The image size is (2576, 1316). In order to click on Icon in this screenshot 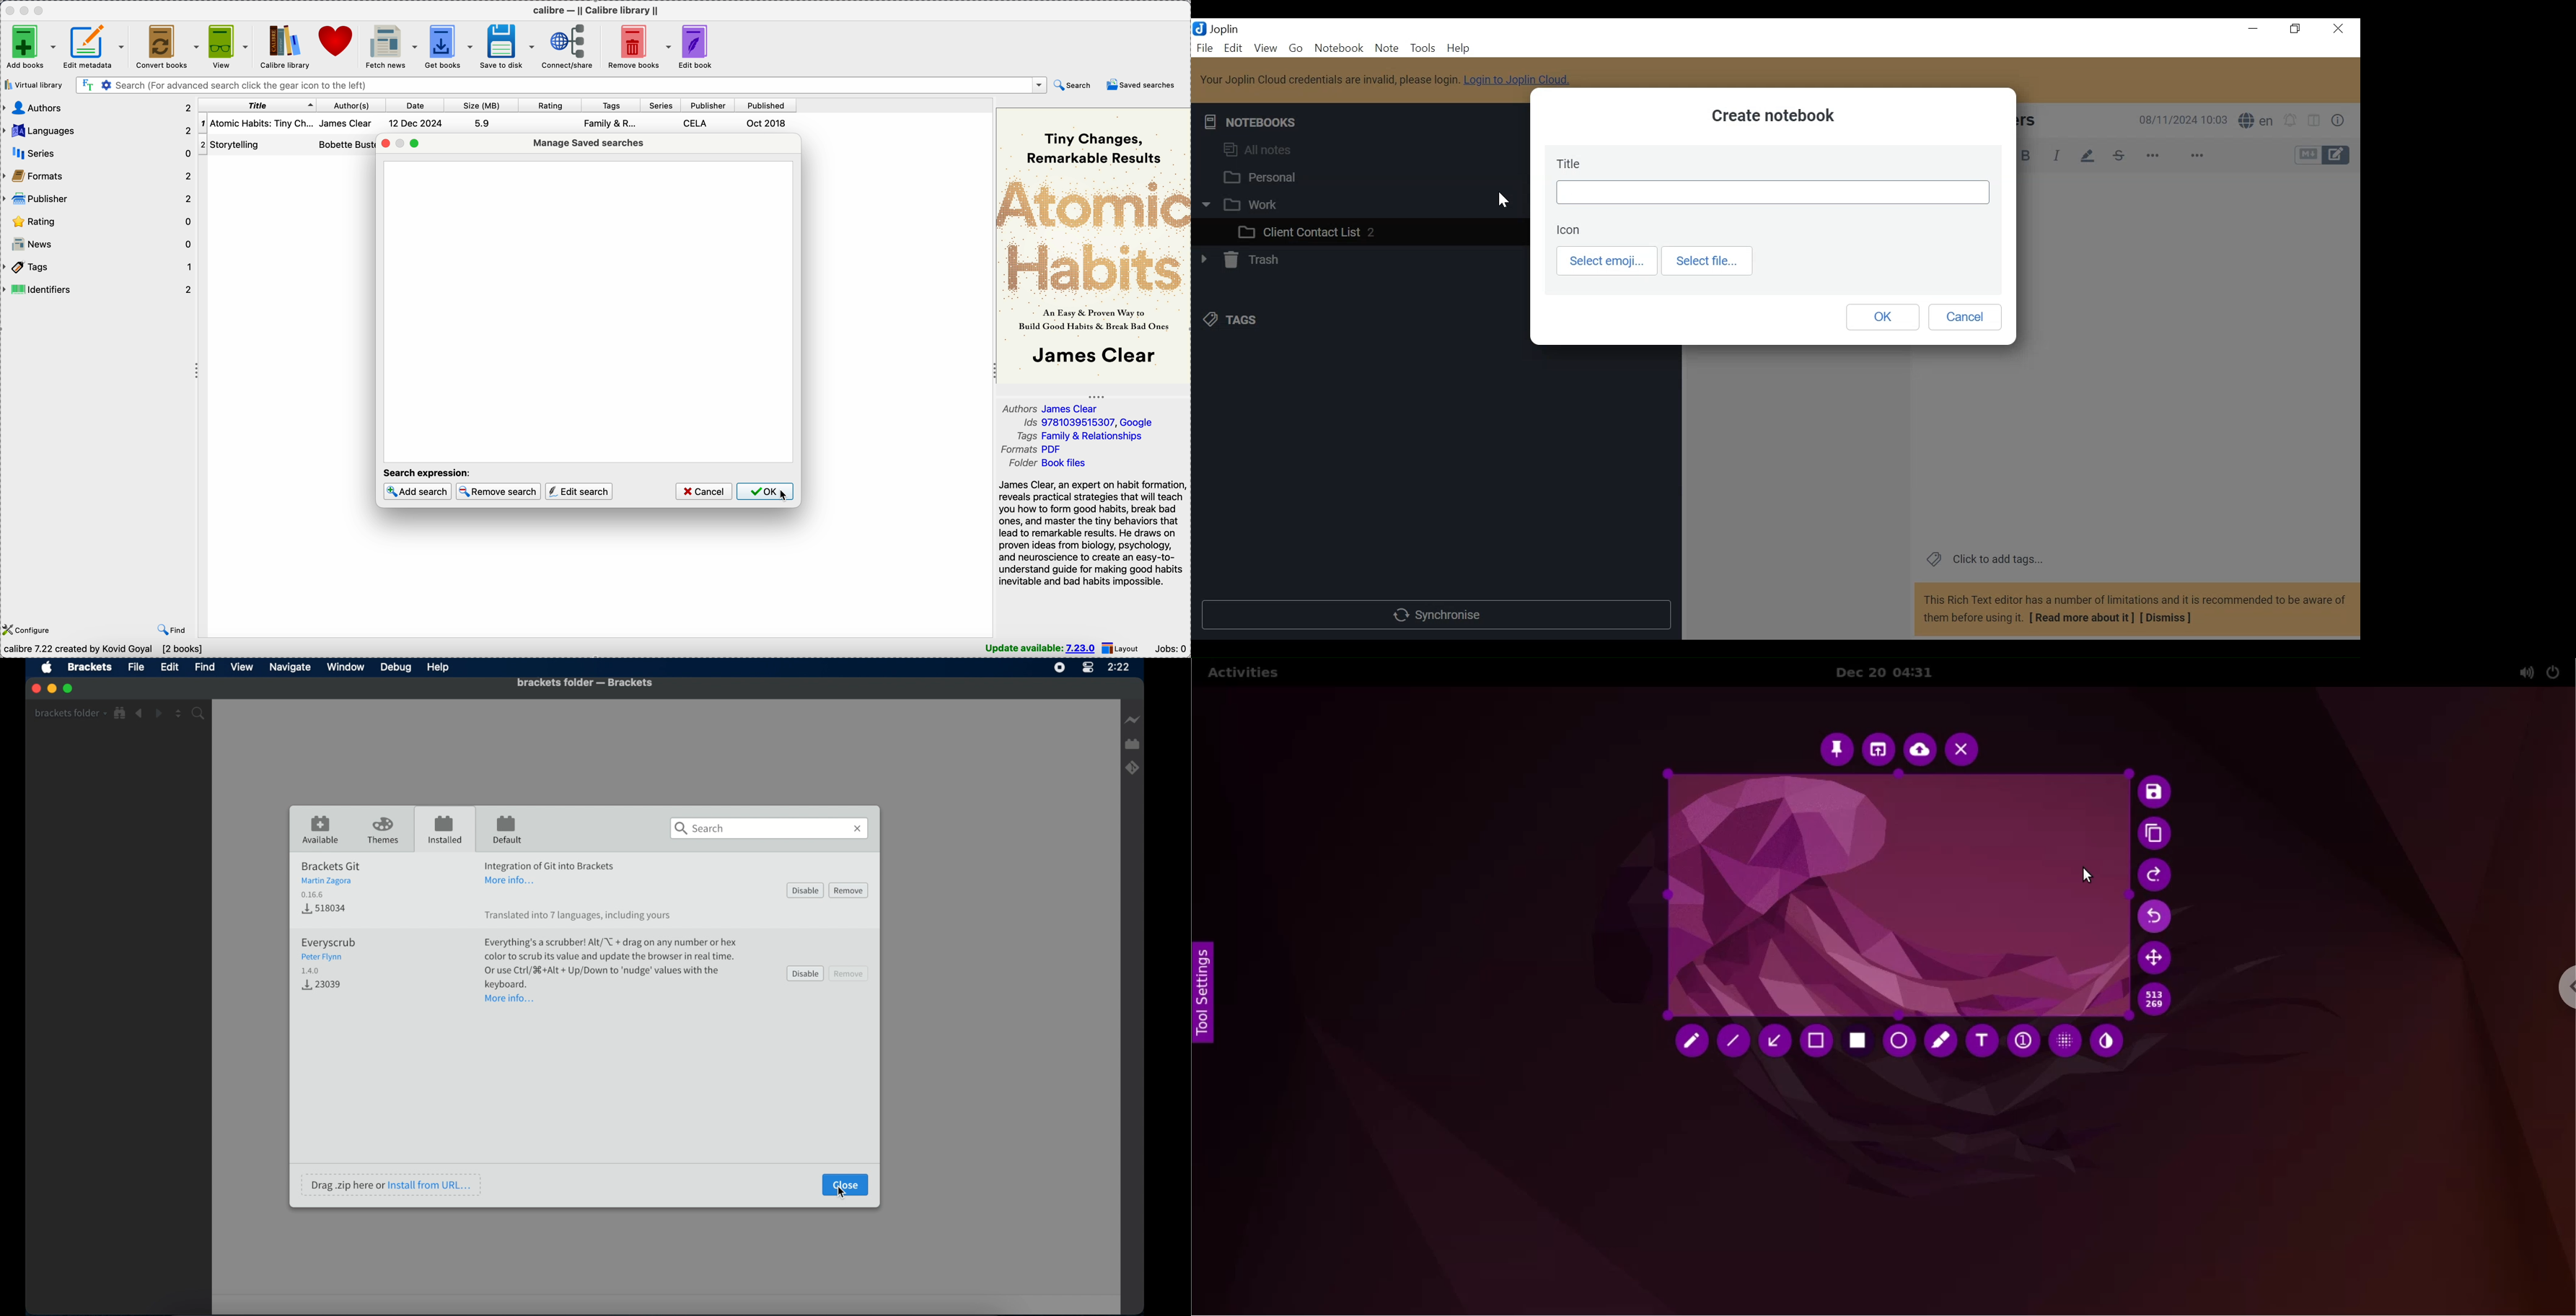, I will do `click(1570, 231)`.